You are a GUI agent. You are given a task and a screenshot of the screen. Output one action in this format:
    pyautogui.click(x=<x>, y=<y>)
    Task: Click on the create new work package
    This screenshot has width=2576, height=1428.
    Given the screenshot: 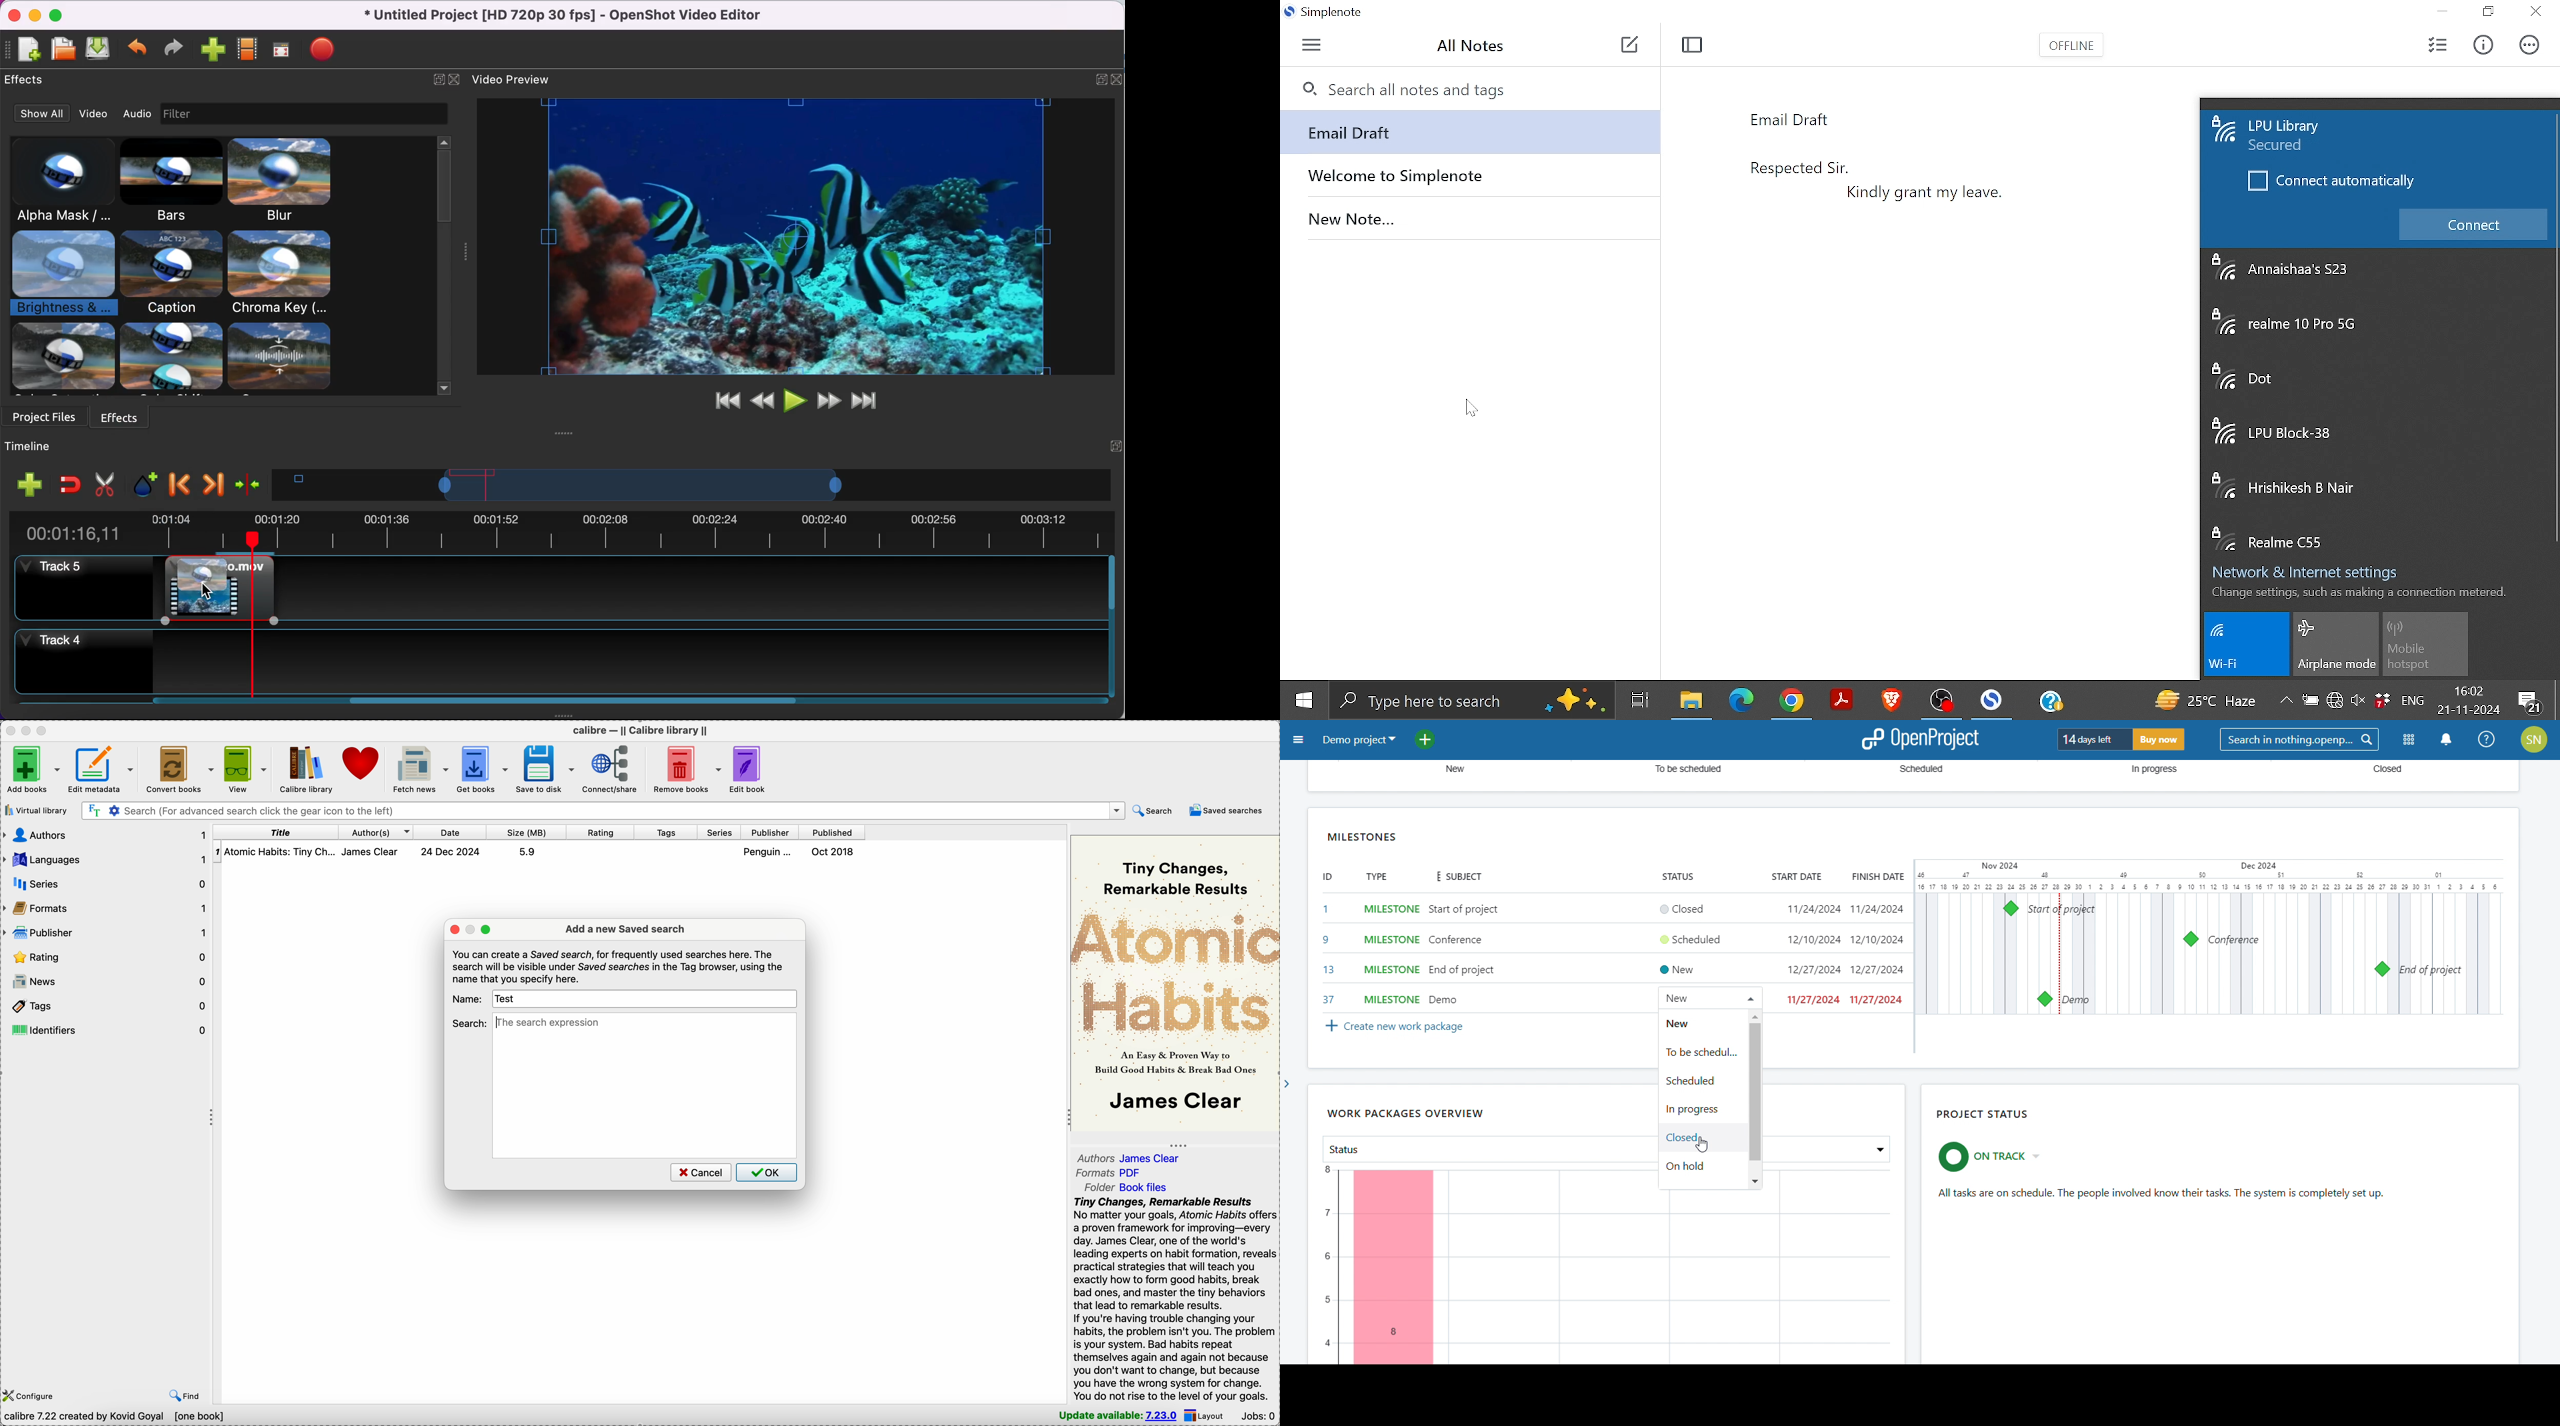 What is the action you would take?
    pyautogui.click(x=1392, y=1026)
    